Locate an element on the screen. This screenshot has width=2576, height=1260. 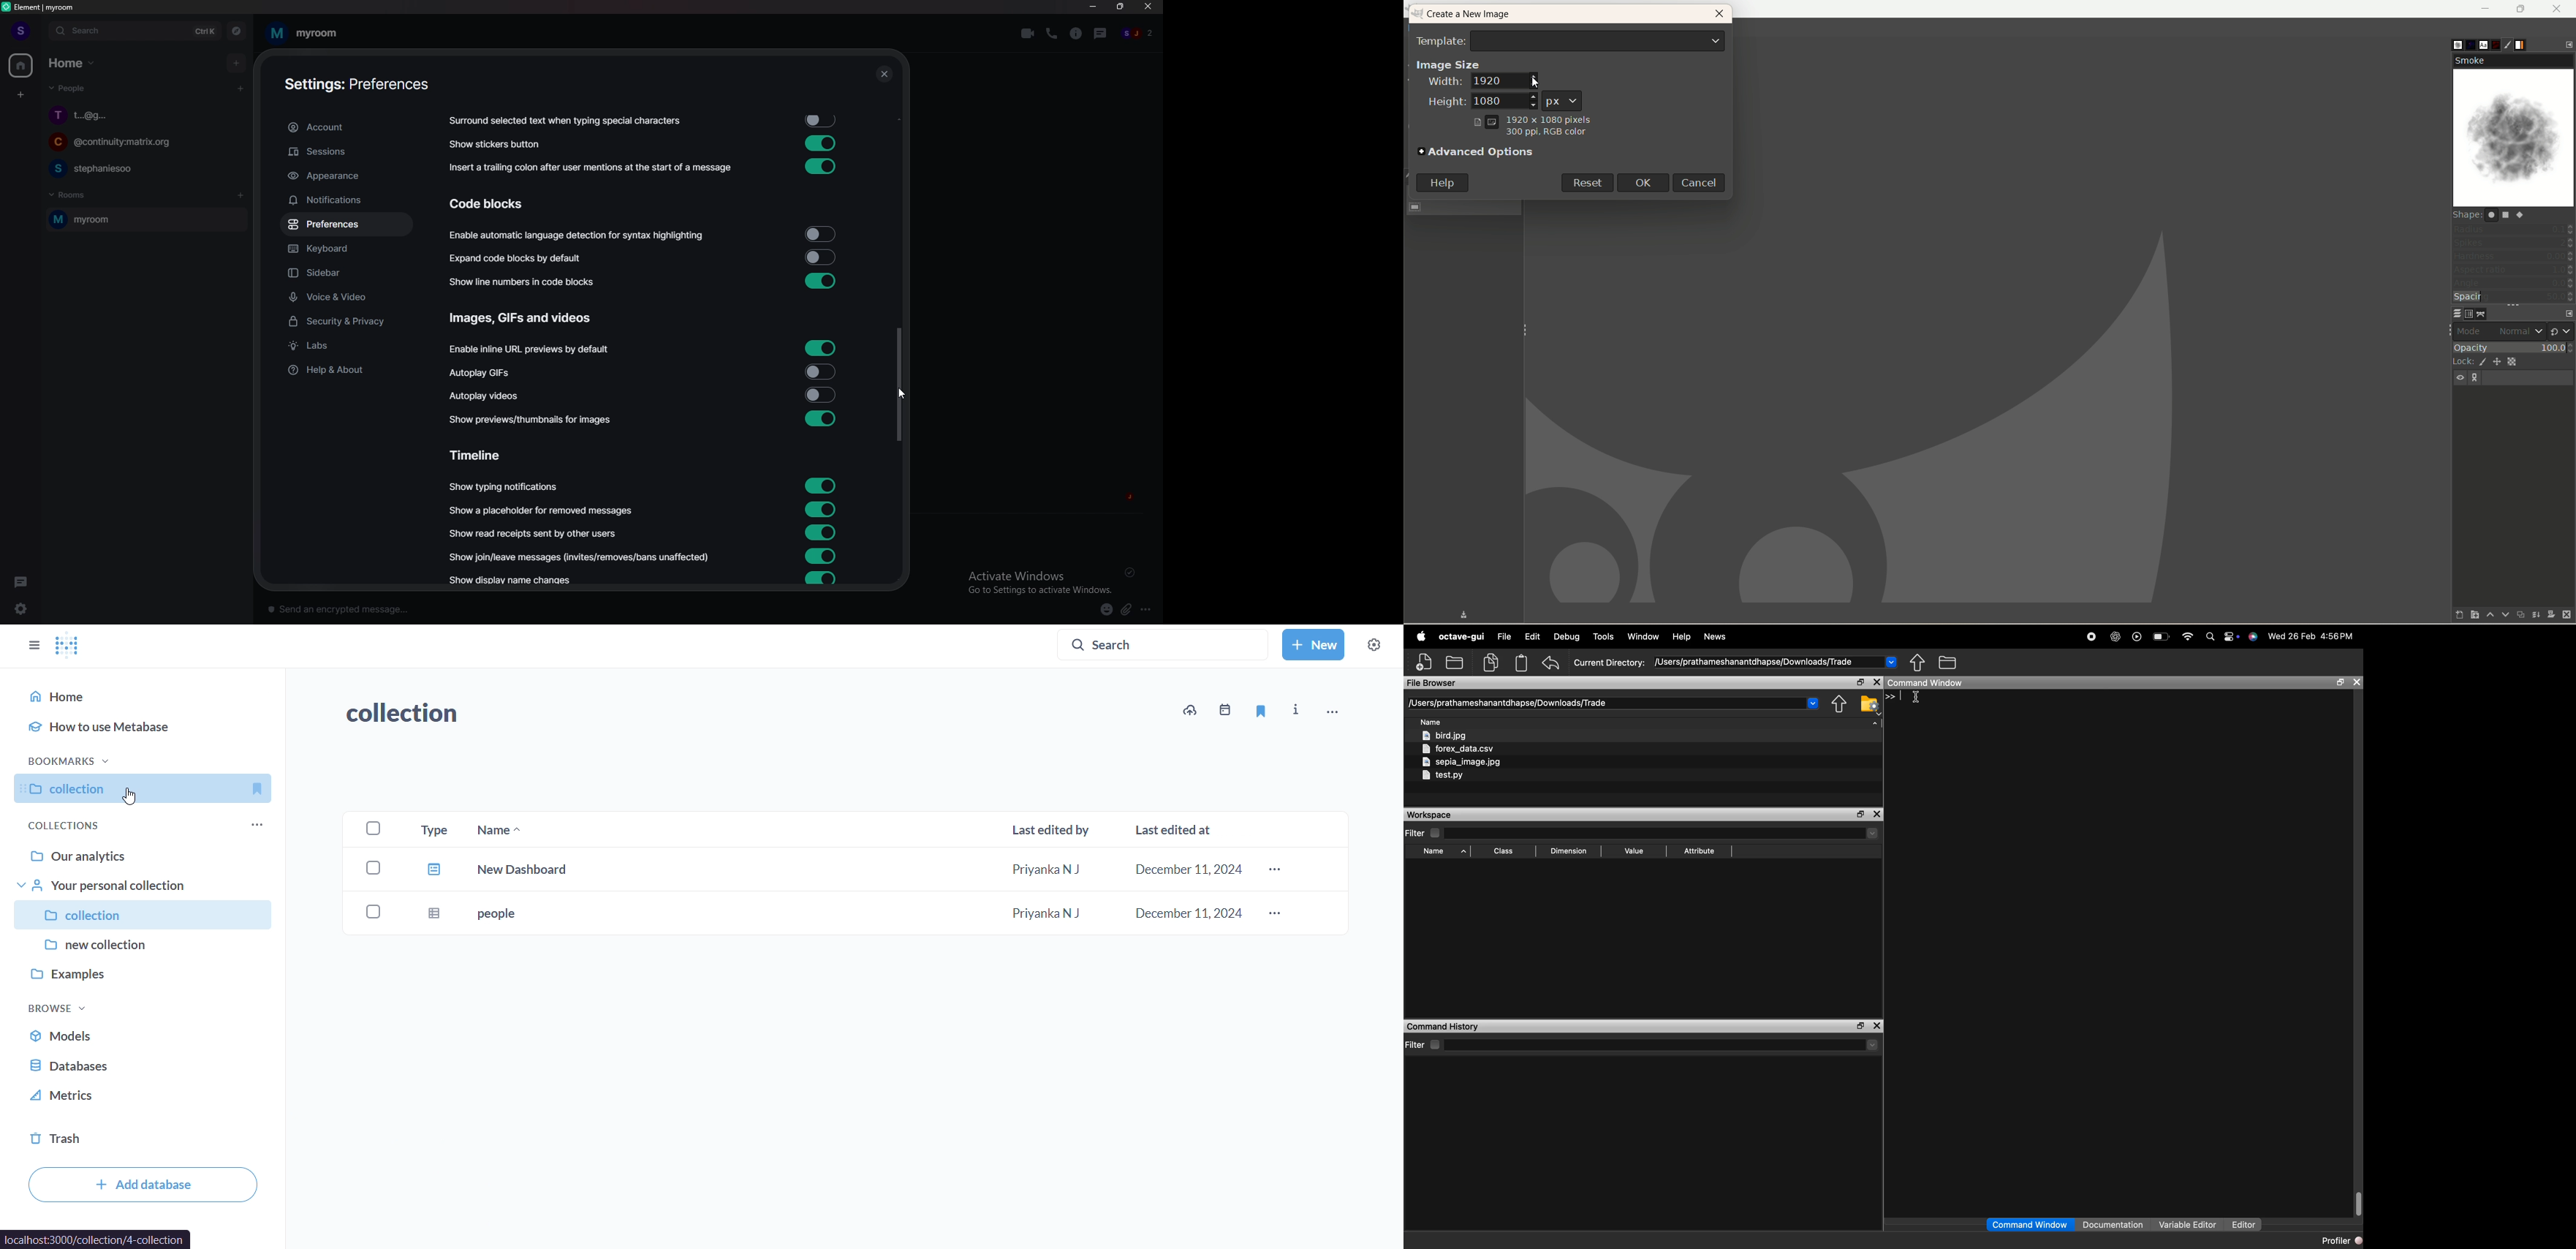
action center is located at coordinates (2232, 638).